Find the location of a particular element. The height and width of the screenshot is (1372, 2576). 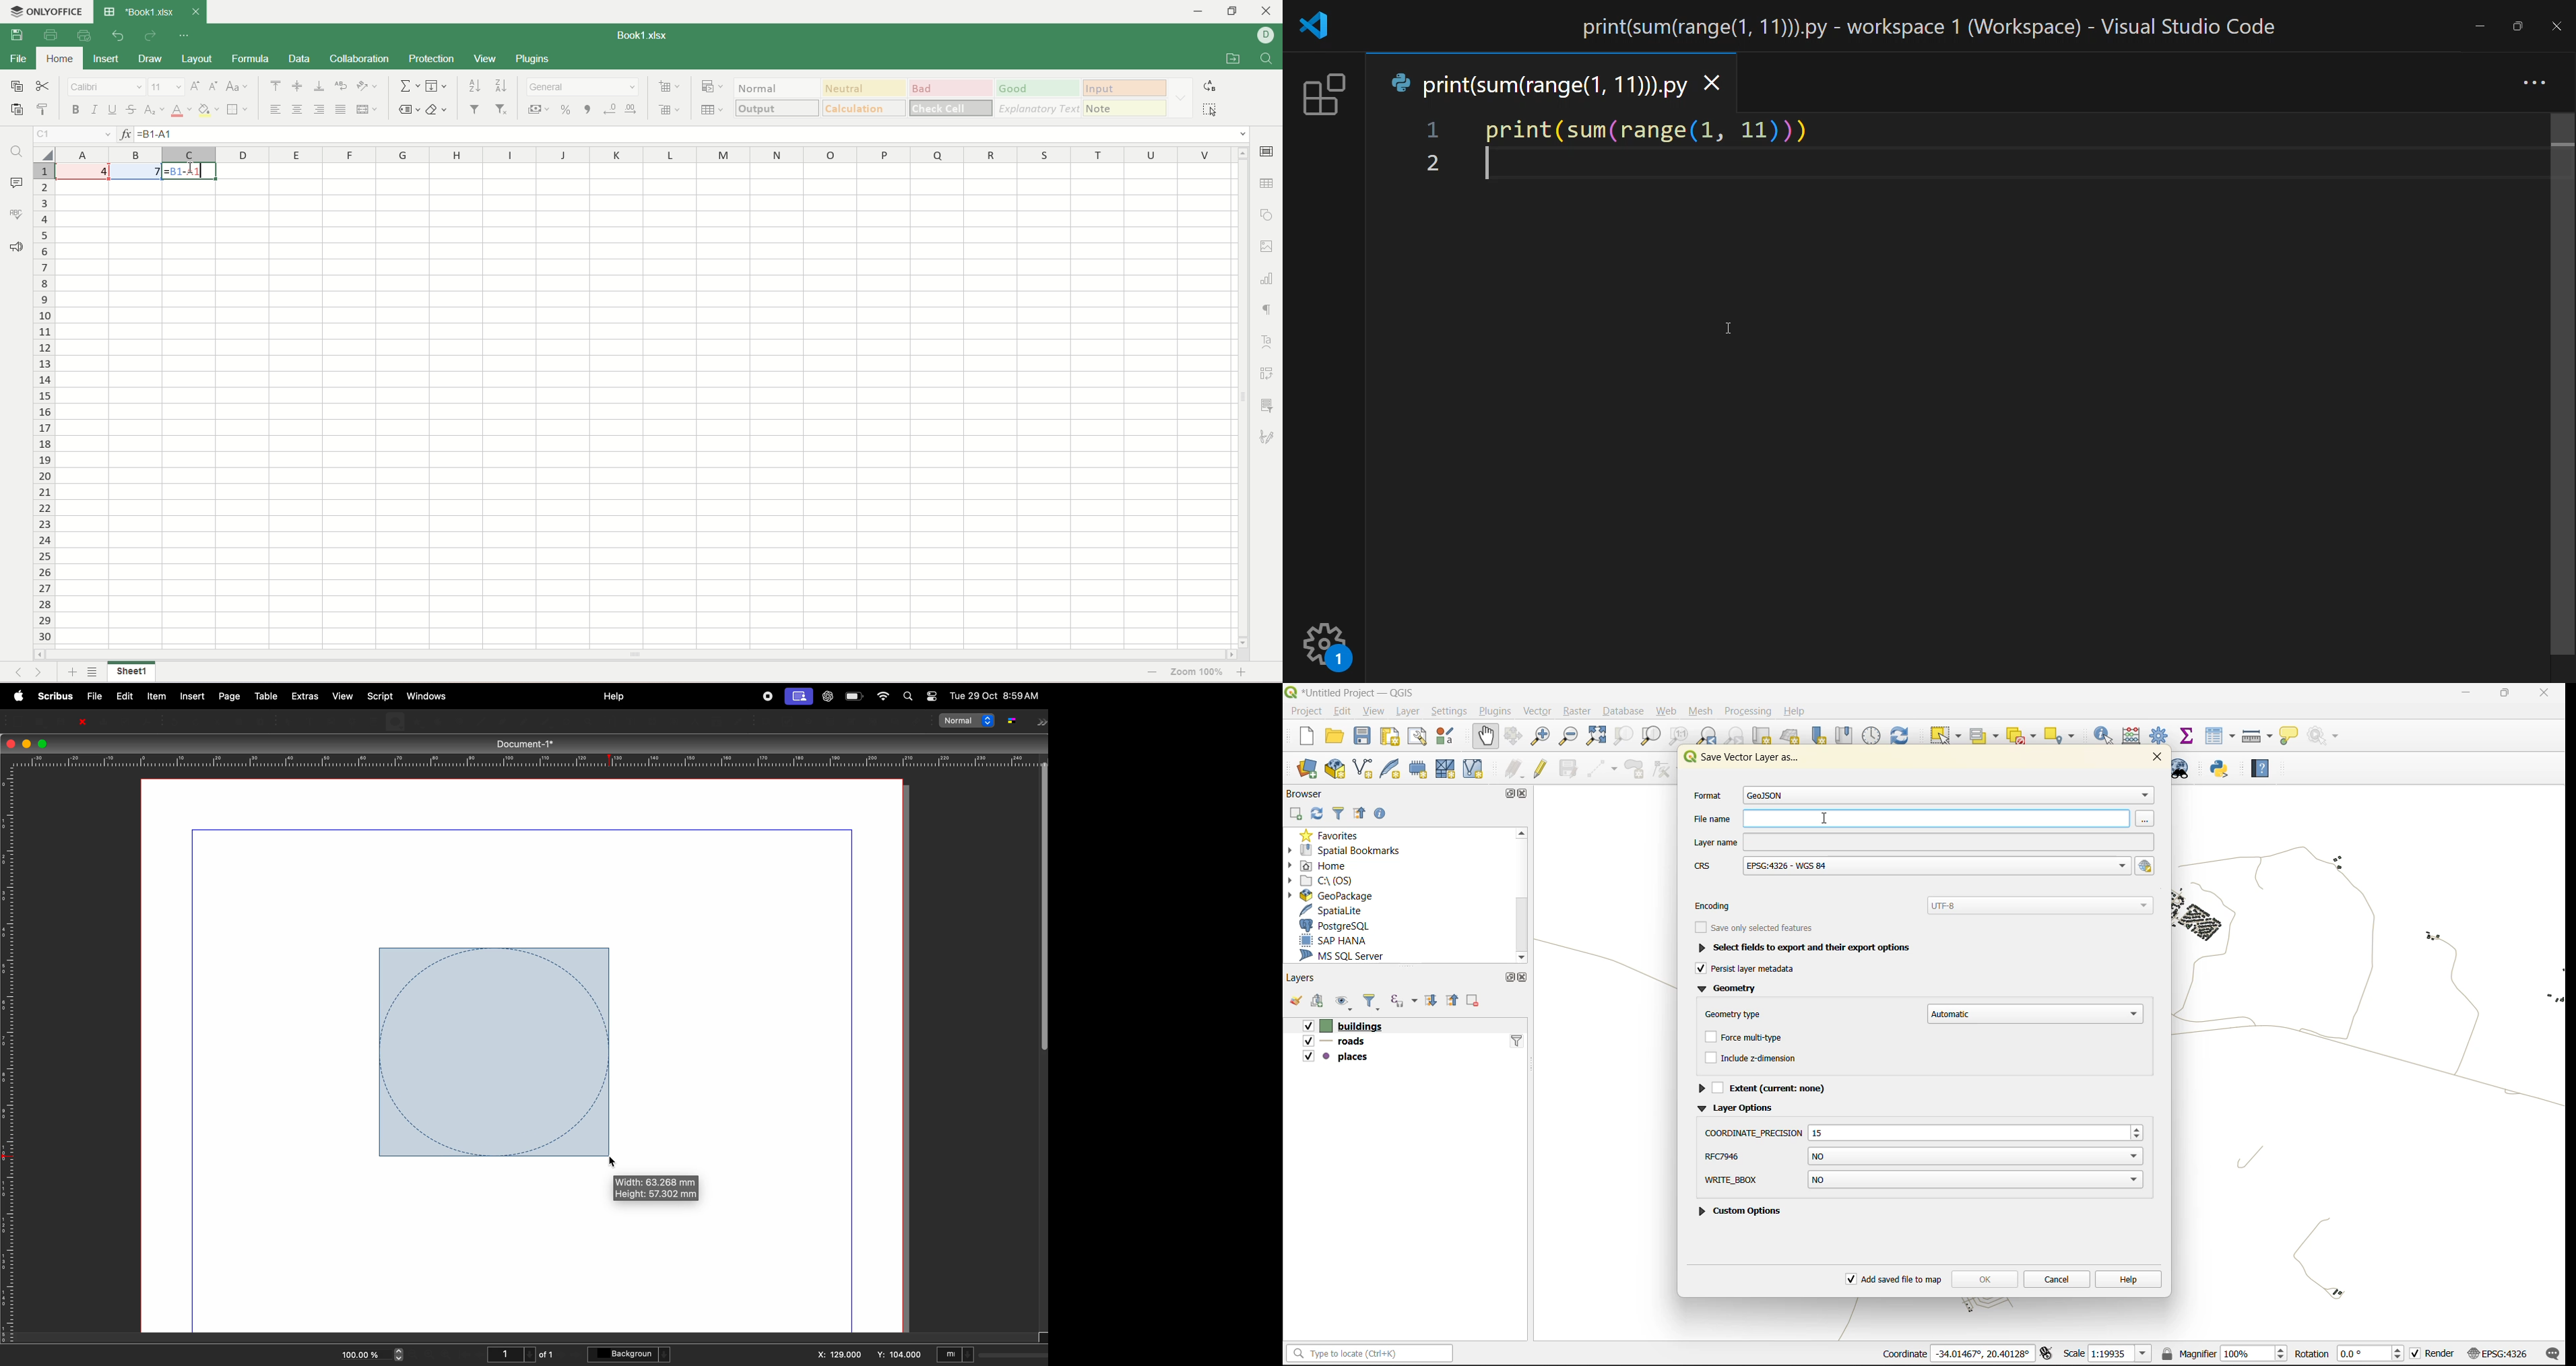

data is located at coordinates (299, 59).